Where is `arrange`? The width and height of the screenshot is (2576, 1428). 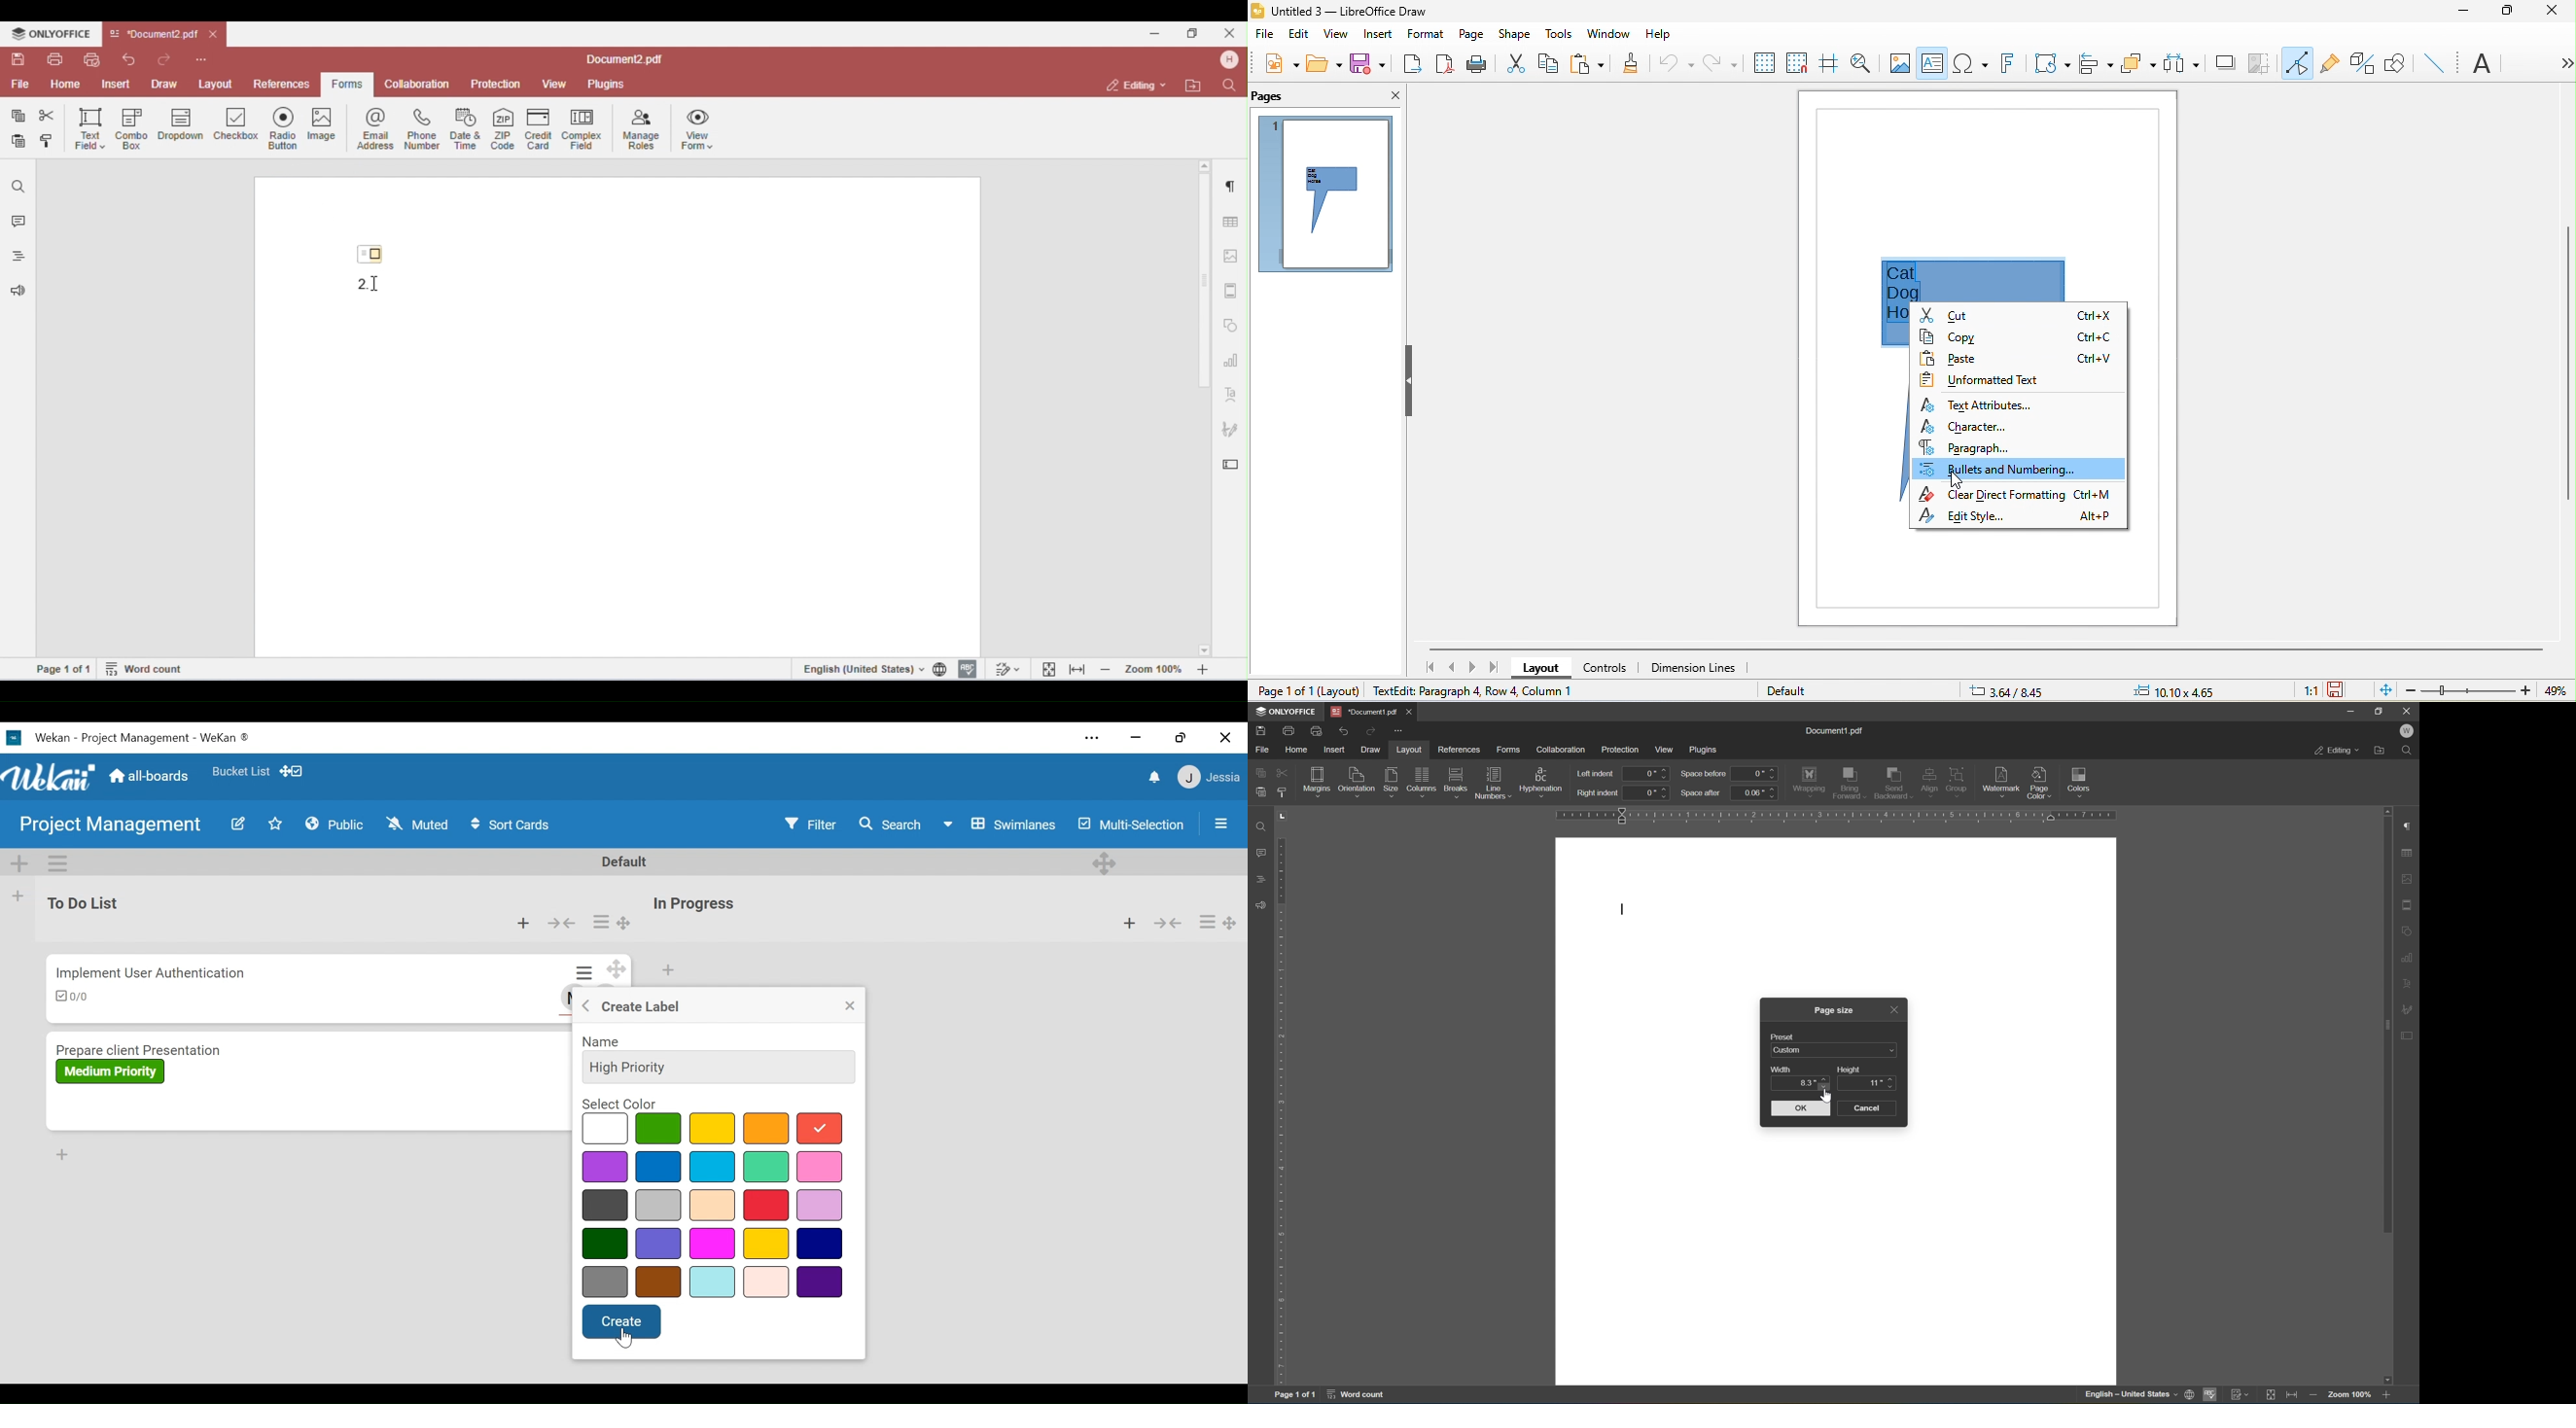 arrange is located at coordinates (2139, 64).